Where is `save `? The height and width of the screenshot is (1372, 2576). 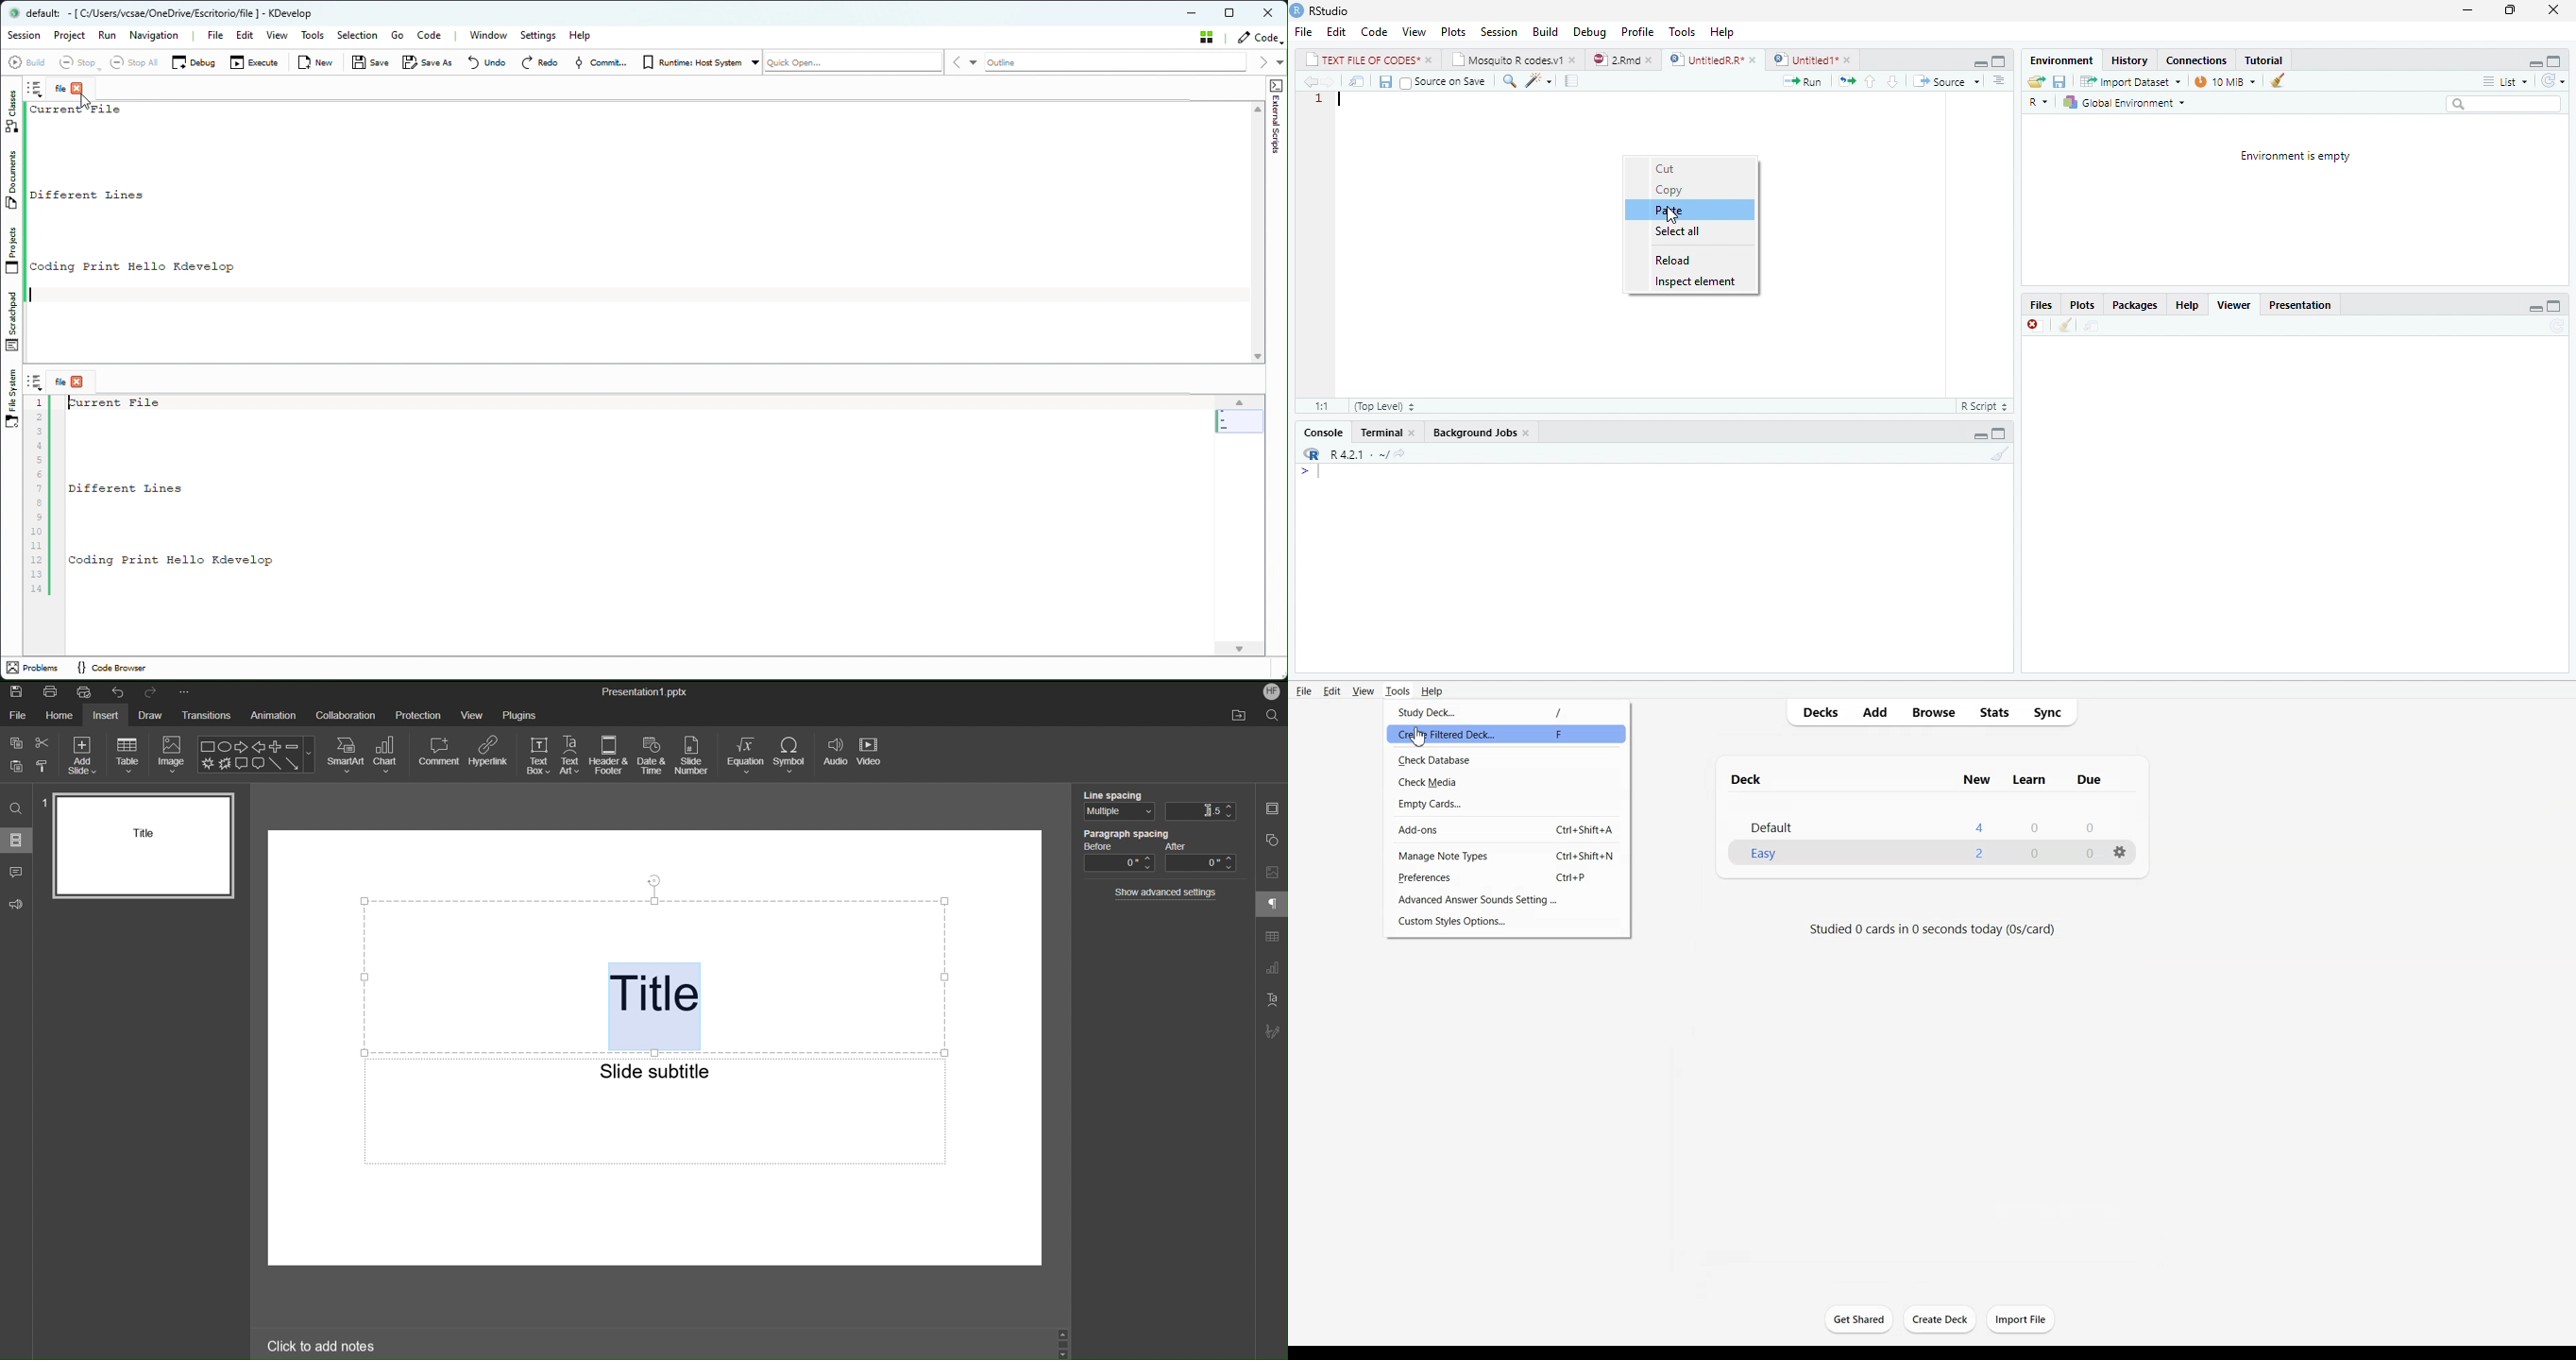
save  is located at coordinates (2060, 81).